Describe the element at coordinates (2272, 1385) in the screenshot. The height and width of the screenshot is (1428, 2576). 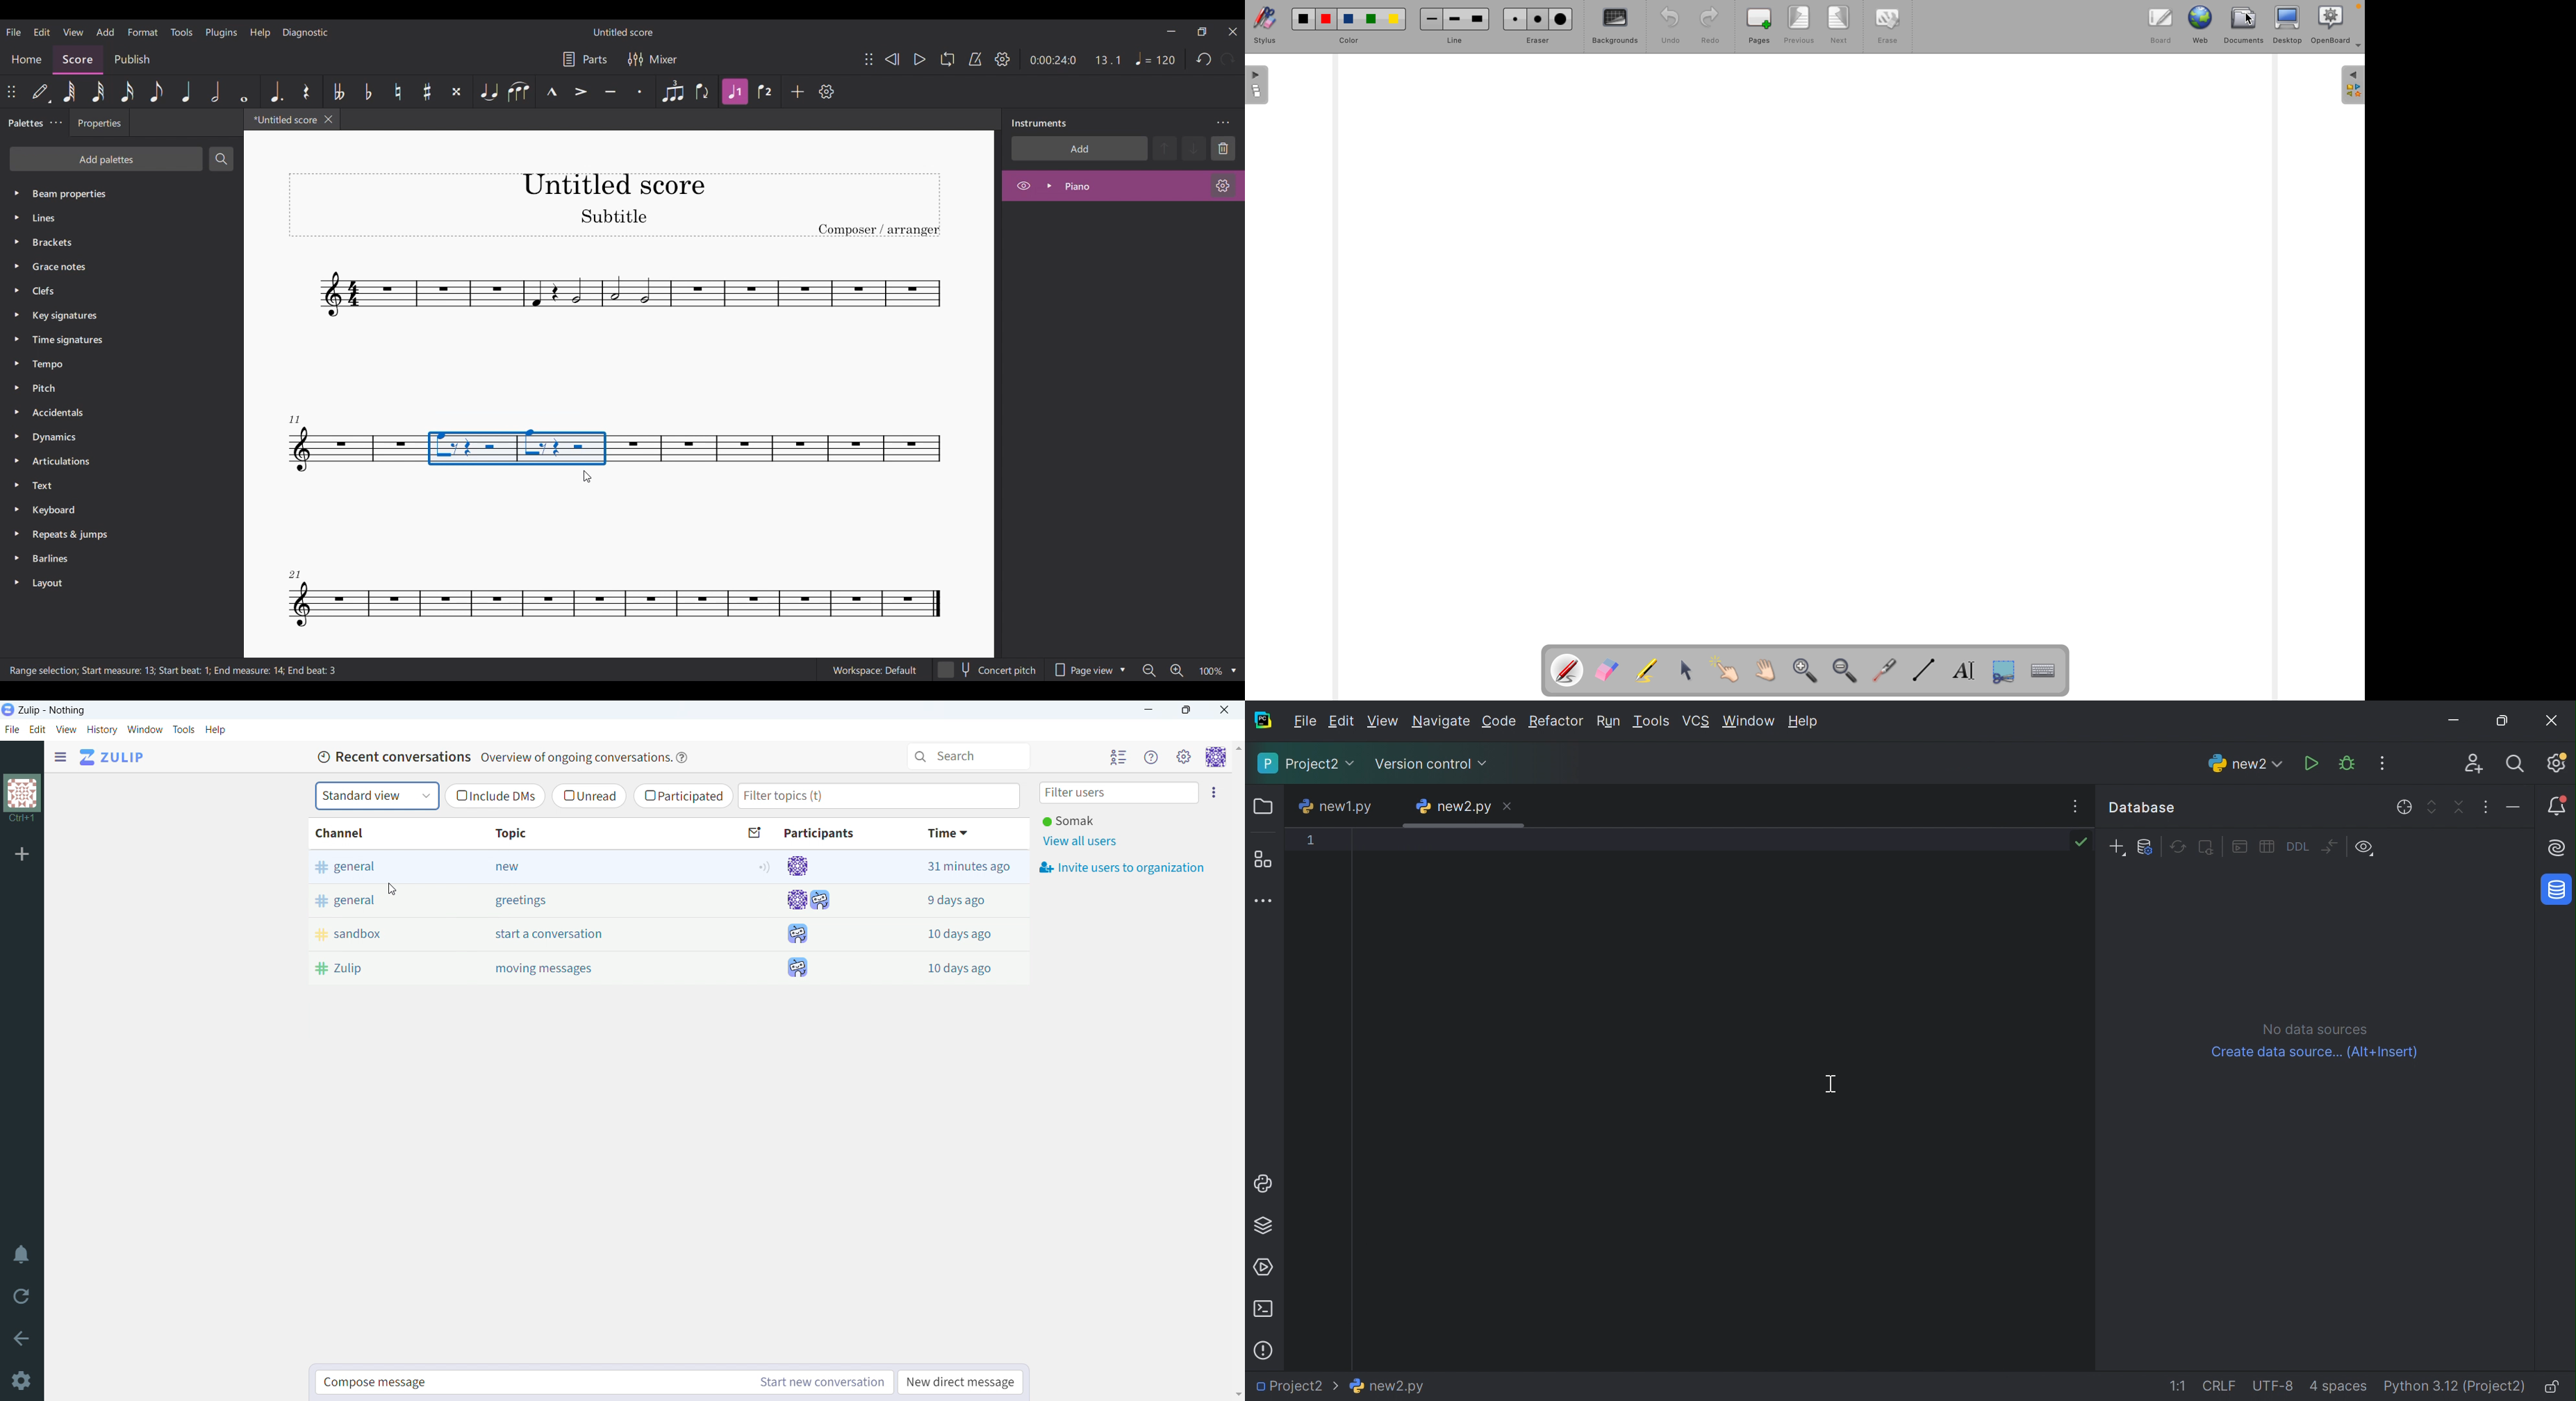
I see `UTF-8` at that location.